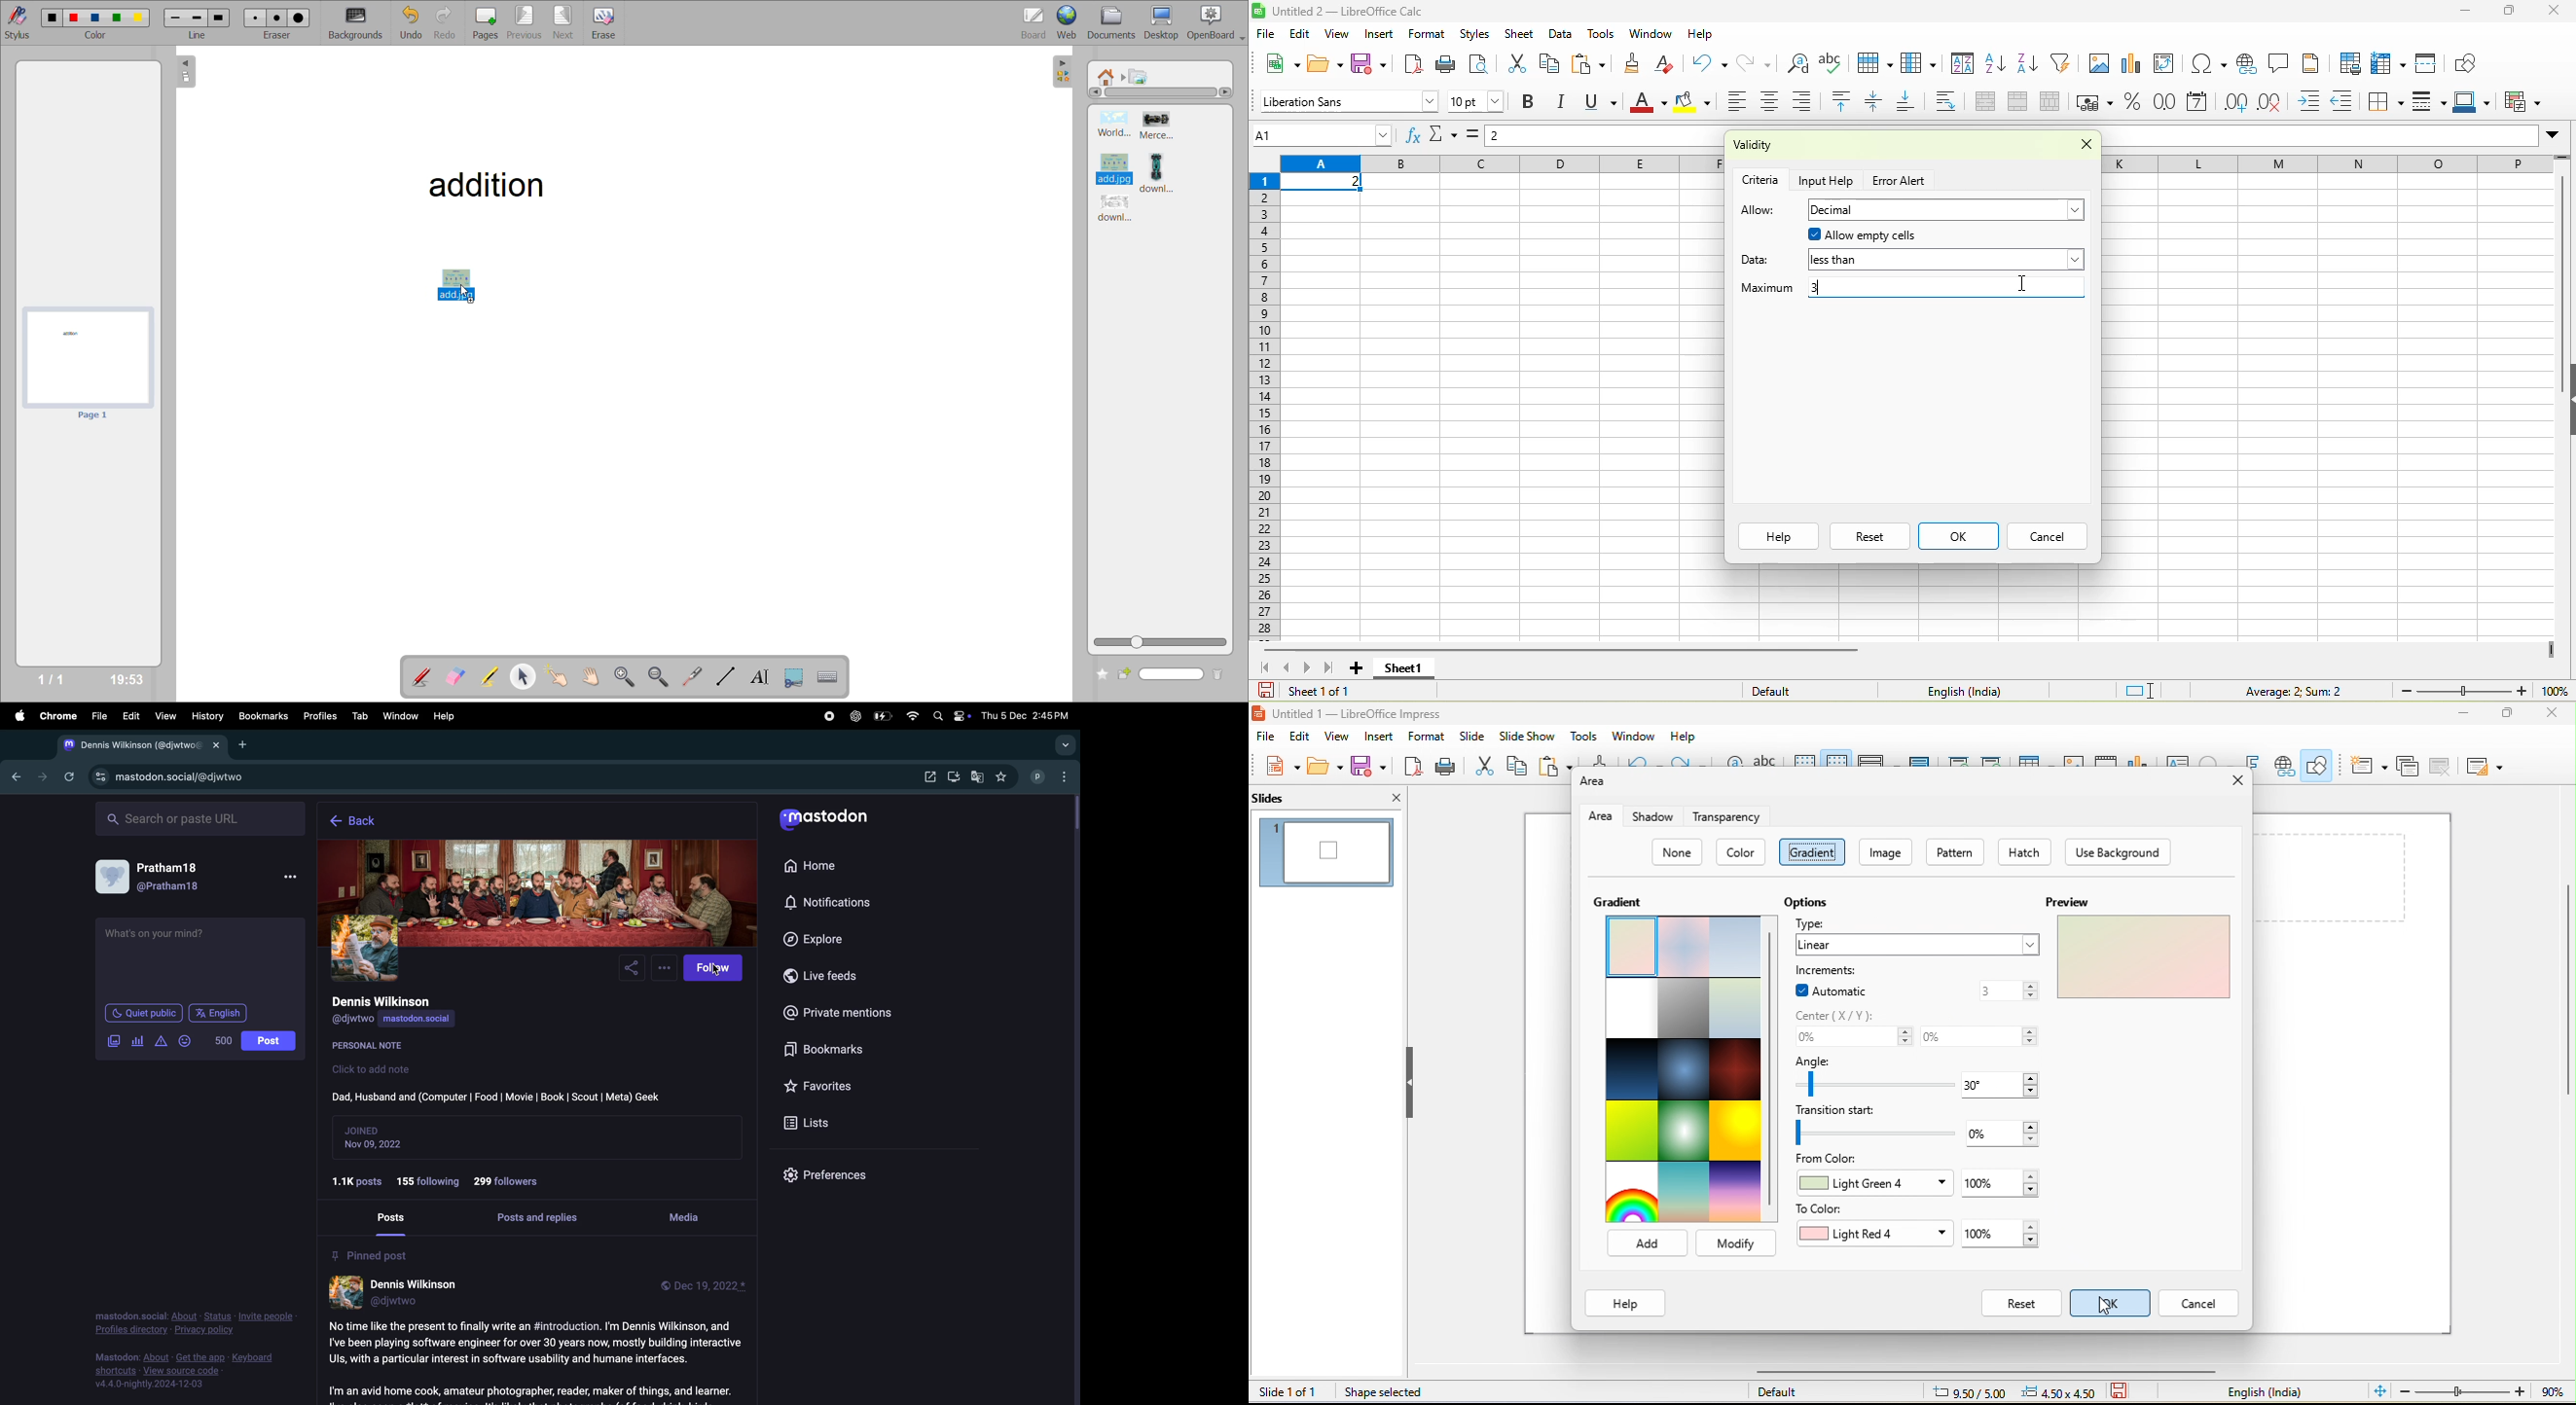 The width and height of the screenshot is (2576, 1428). I want to click on help, so click(1700, 33).